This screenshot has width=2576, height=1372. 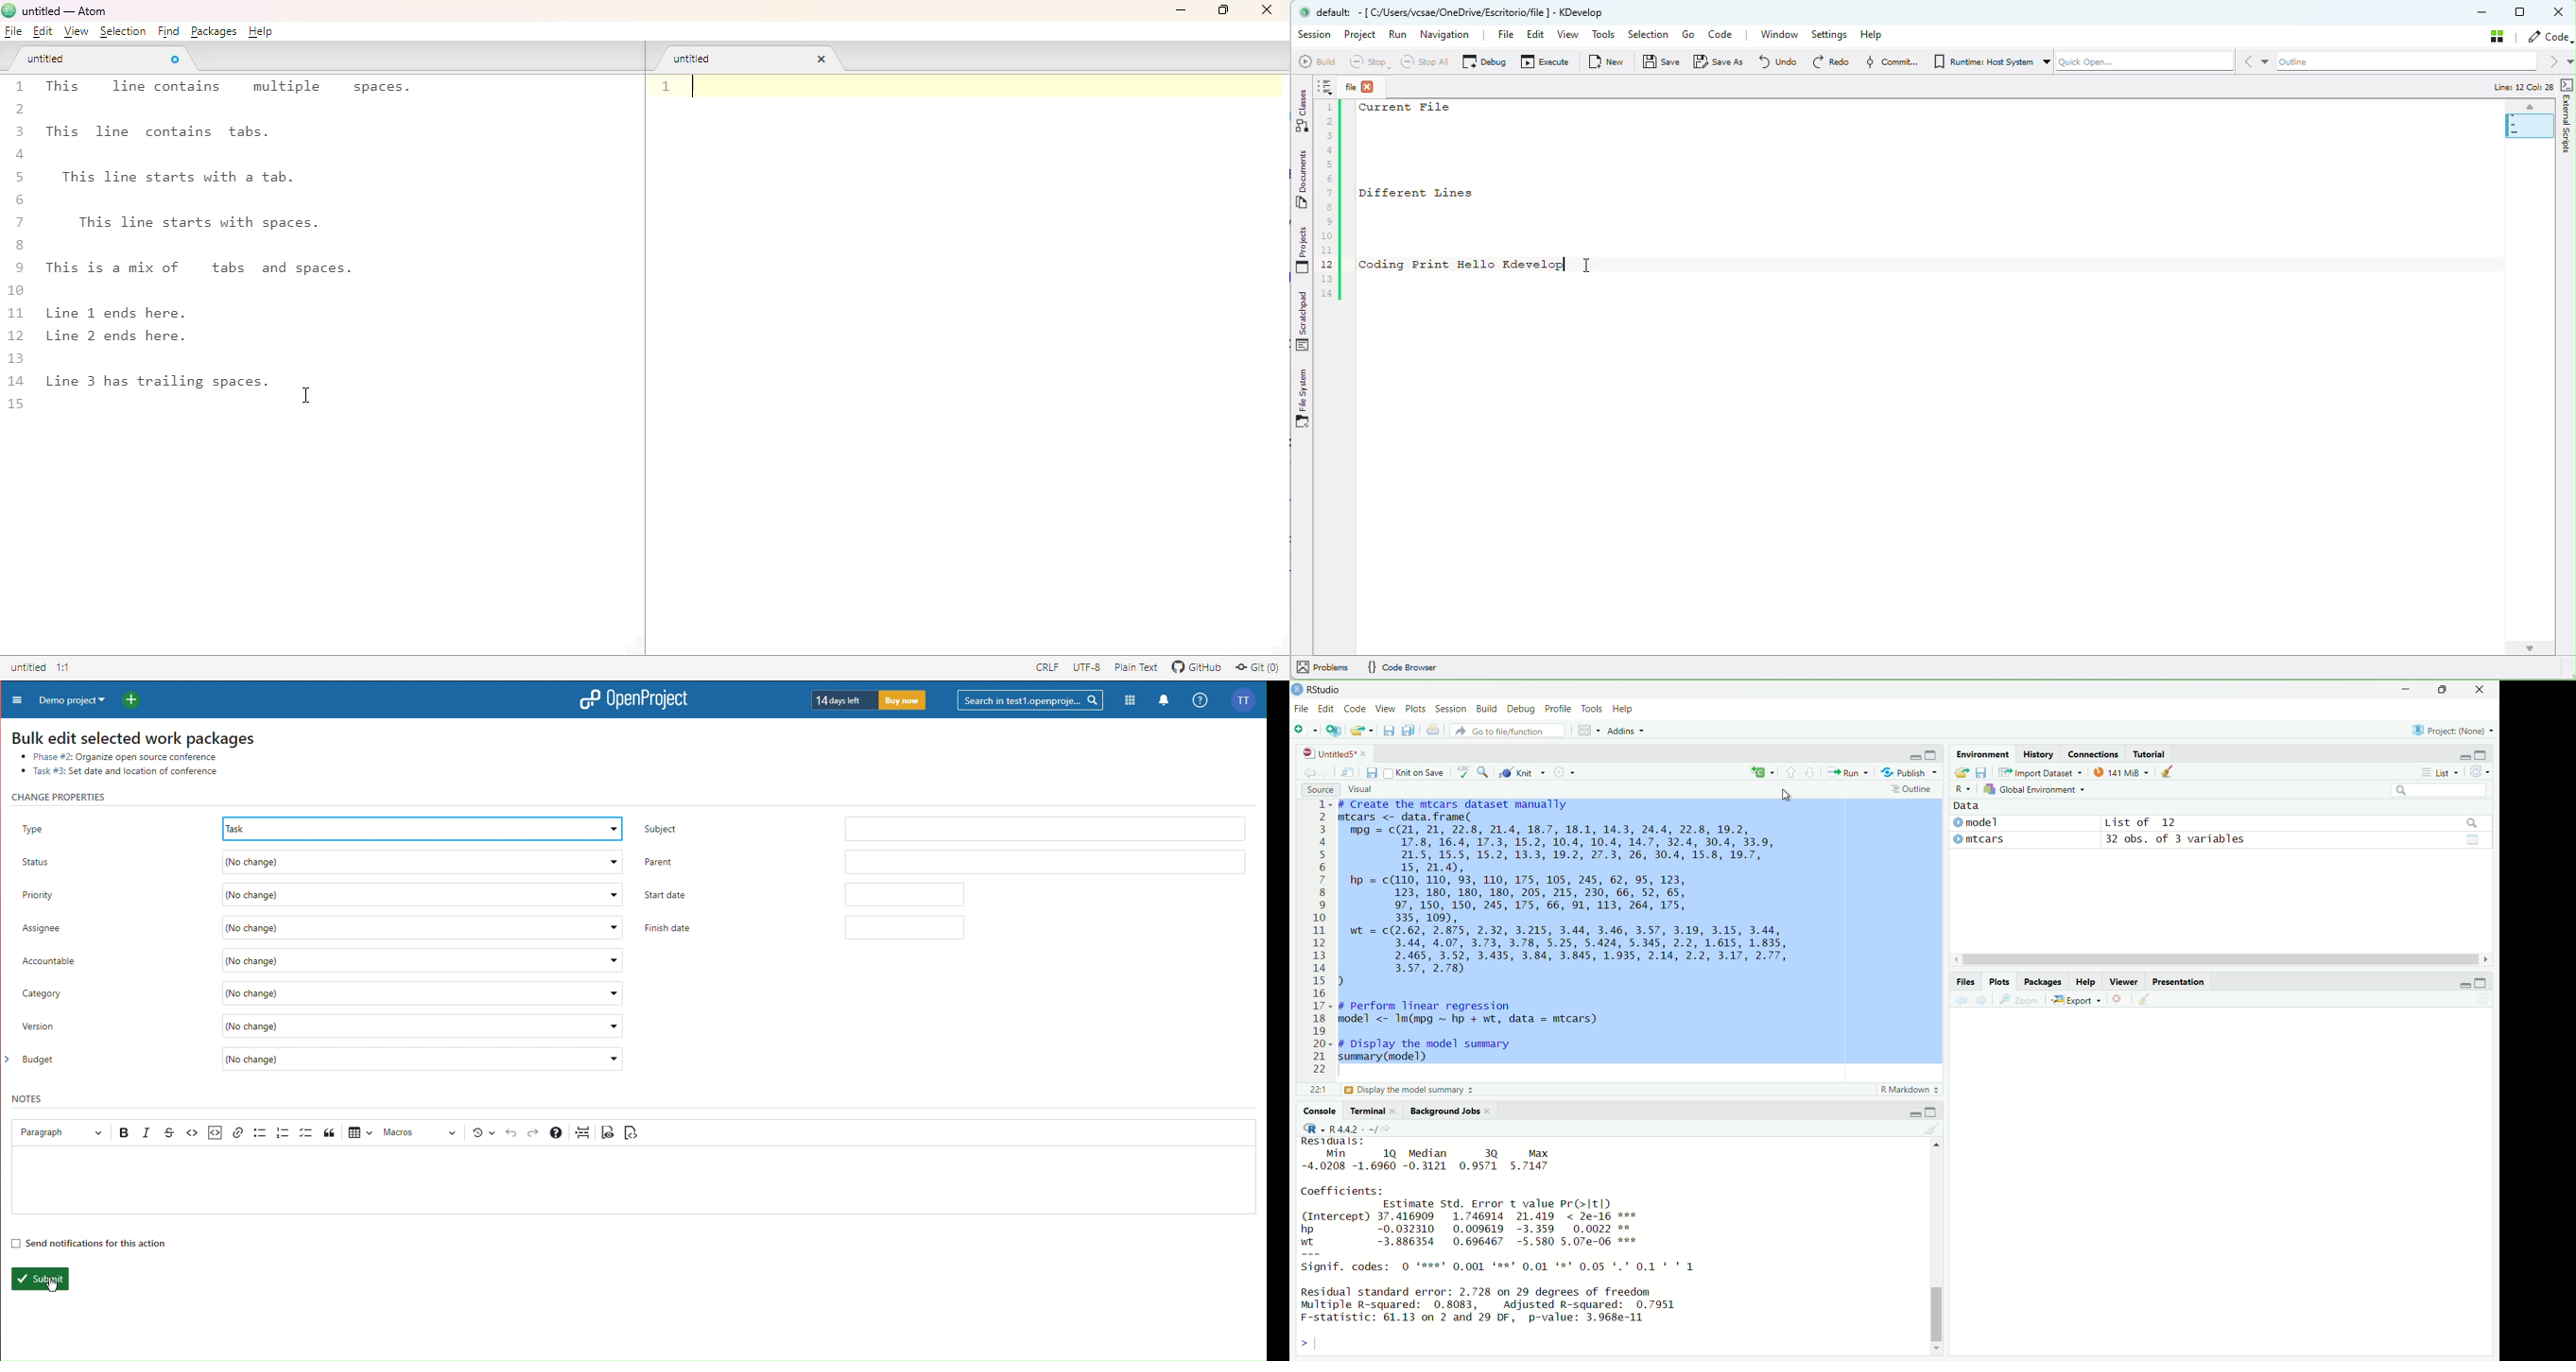 I want to click on # Create the mtcars dataset manually
mtcars <- data. frame(
mpg = c(21, 21, 22.8, 21.4, 18.7, 18.1, 14.3, 24.4, 22.8, 19.2,
17.8, 16.4, 17.3, 15.2, 10.4, 10.4, 14.7, 32.4, 30.4, 33.9,
21.5, 15.5, 15.2, 13.3, 19.2, 27.3, 26, 30.4, 15.8, 19.7,
15, 21.4),
hp = c(110, 110, 93, 110, 175, 105, 245, 62, 95, 123,
123, 180, 180, 180, 205, 215, 230, 66, 52, 65,
97, 150, 150, 245, 175, 66, 91, 113, 264, 175,
335, 109),
wt = c(2.62, 2.875, 2.32, 3.215, 3.44, 3.46, 3.57, 3.19, 3.15, 3.44,
3.44, 4.07, 3.73, 3.78, 5.25, 5.424, 5.345, 2.2, 1.615, 1.835,
2.465, 3.52, 3.435, 3.84, 3.845, 1.935, 2.14, 2.2, 3.17, 2.77,
3.57, 2.78)
) I
# perform linear regression
model <- Im(mpg ~ hp + wt, data = mtcars)
# Display the model summary
summary (model), so click(x=1563, y=933).